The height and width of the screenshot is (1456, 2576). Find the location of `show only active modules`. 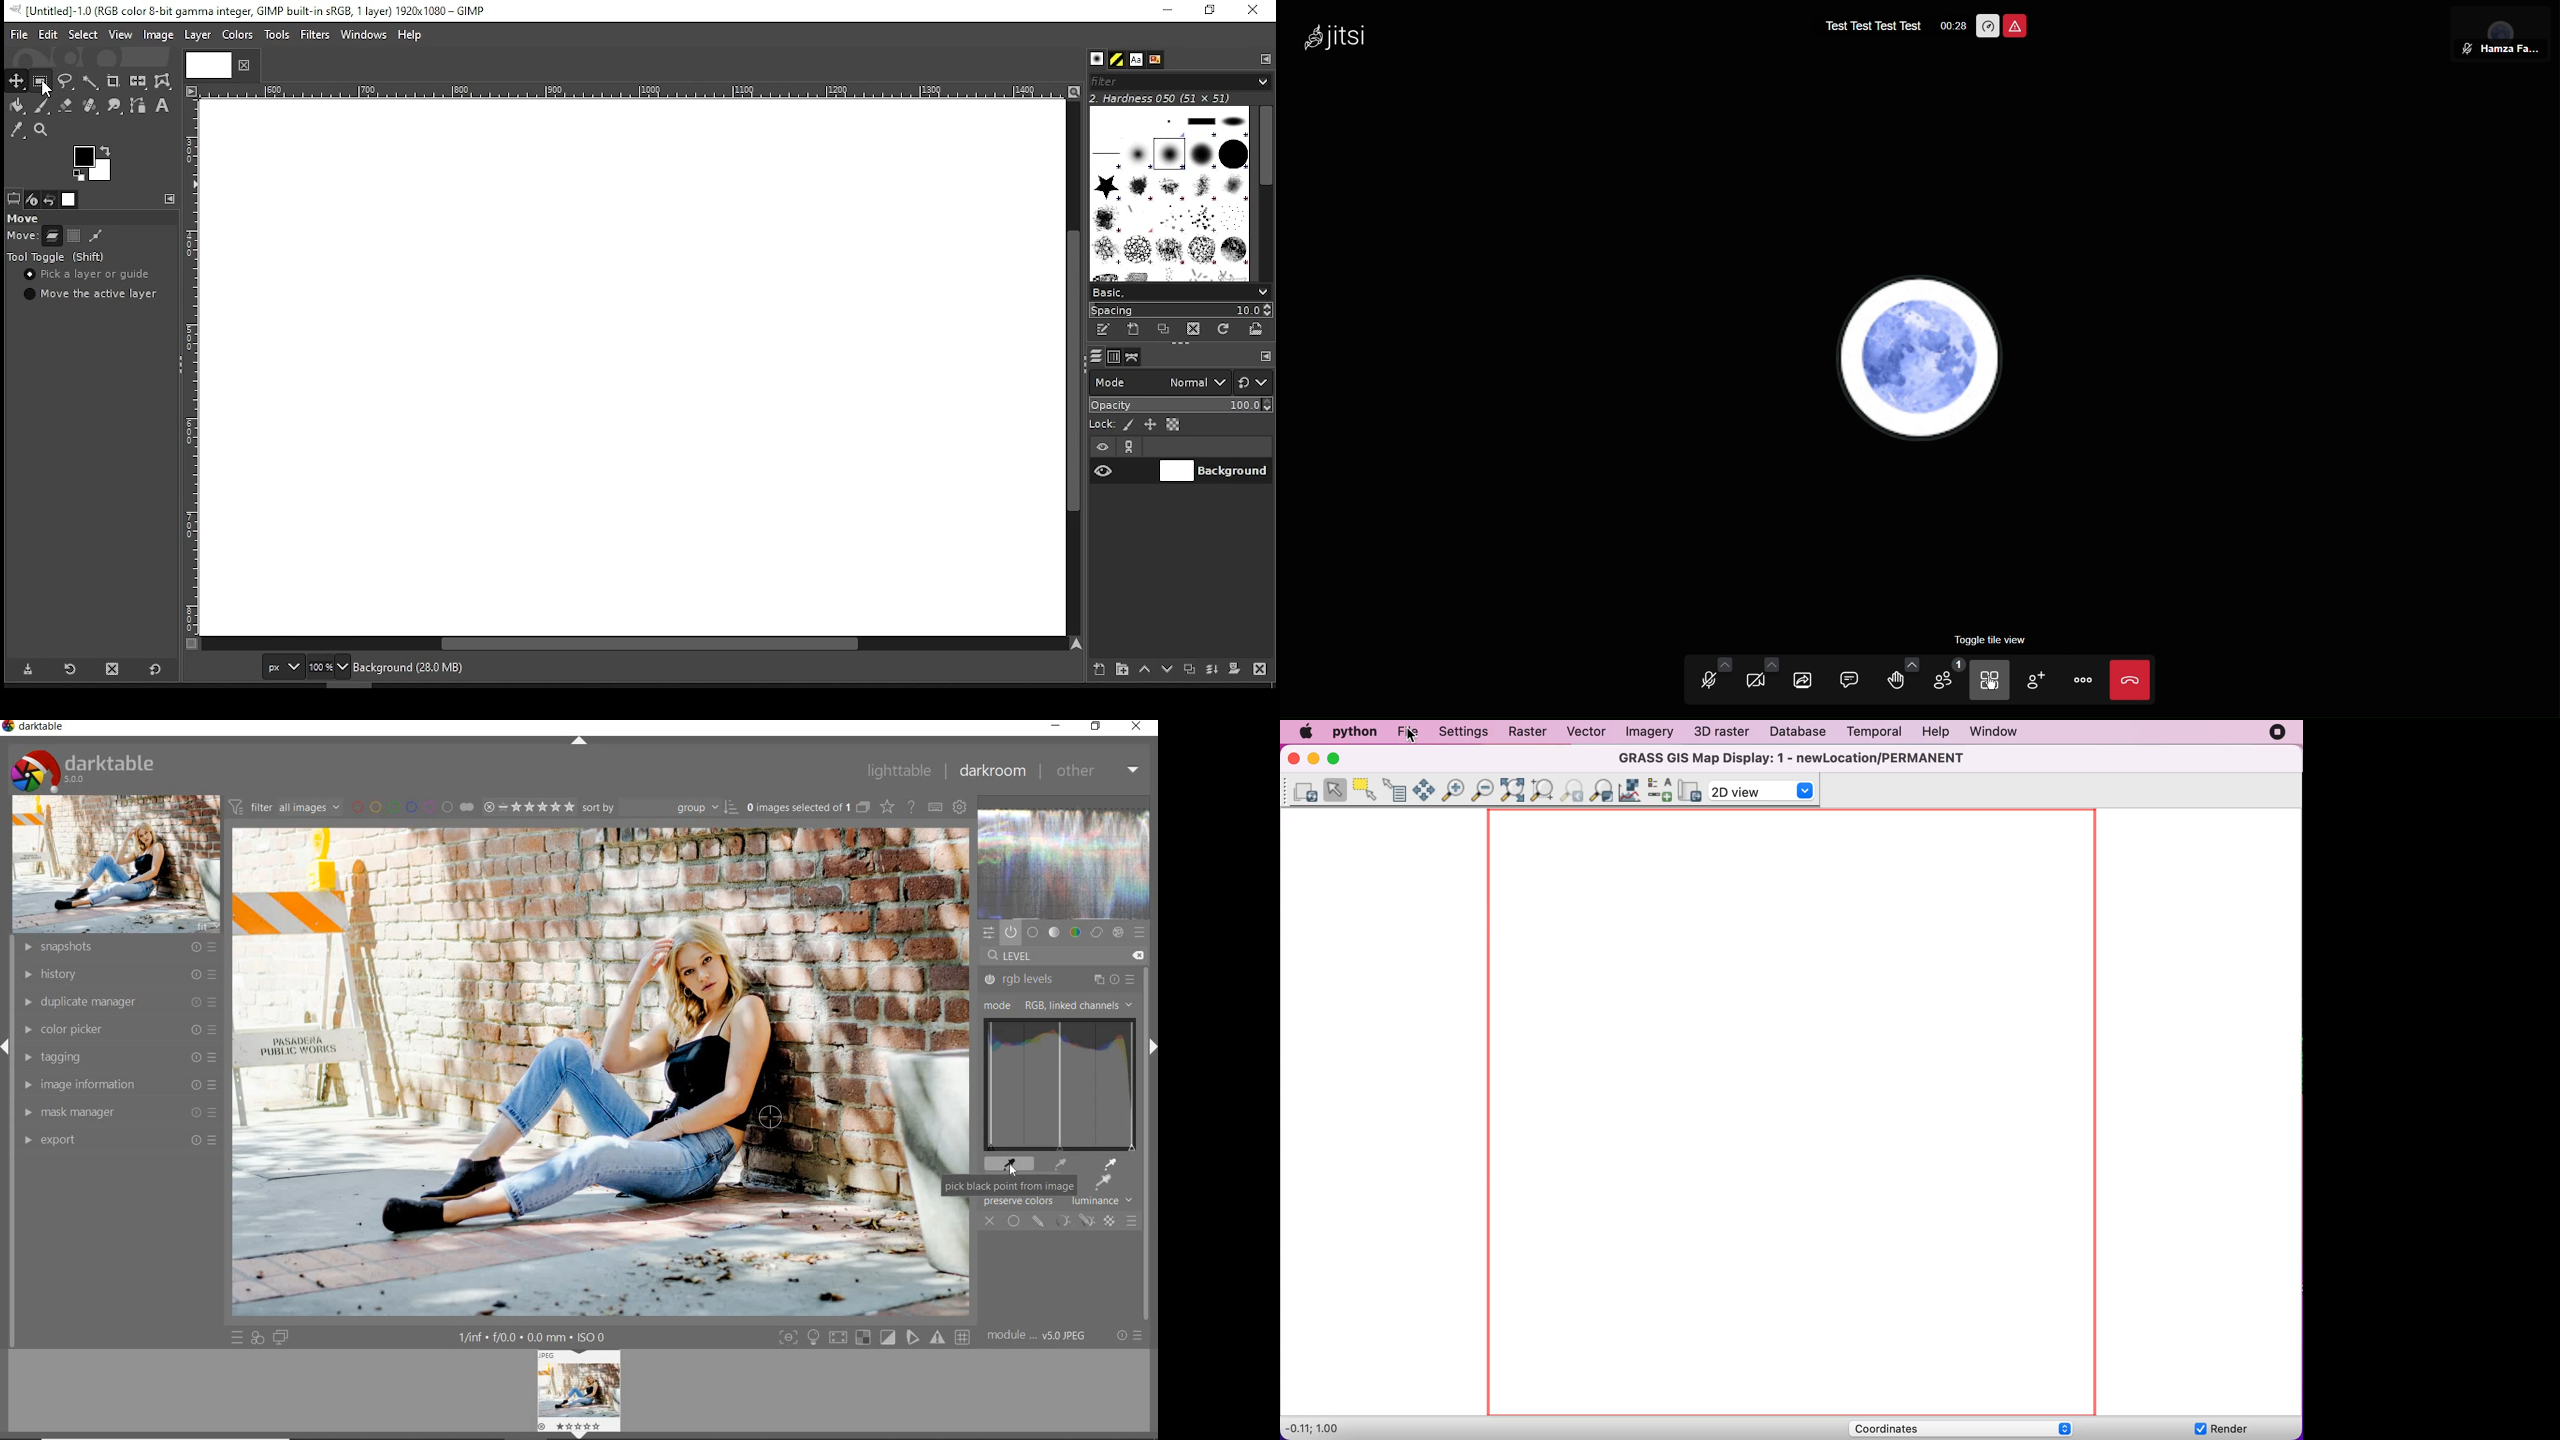

show only active modules is located at coordinates (1012, 931).